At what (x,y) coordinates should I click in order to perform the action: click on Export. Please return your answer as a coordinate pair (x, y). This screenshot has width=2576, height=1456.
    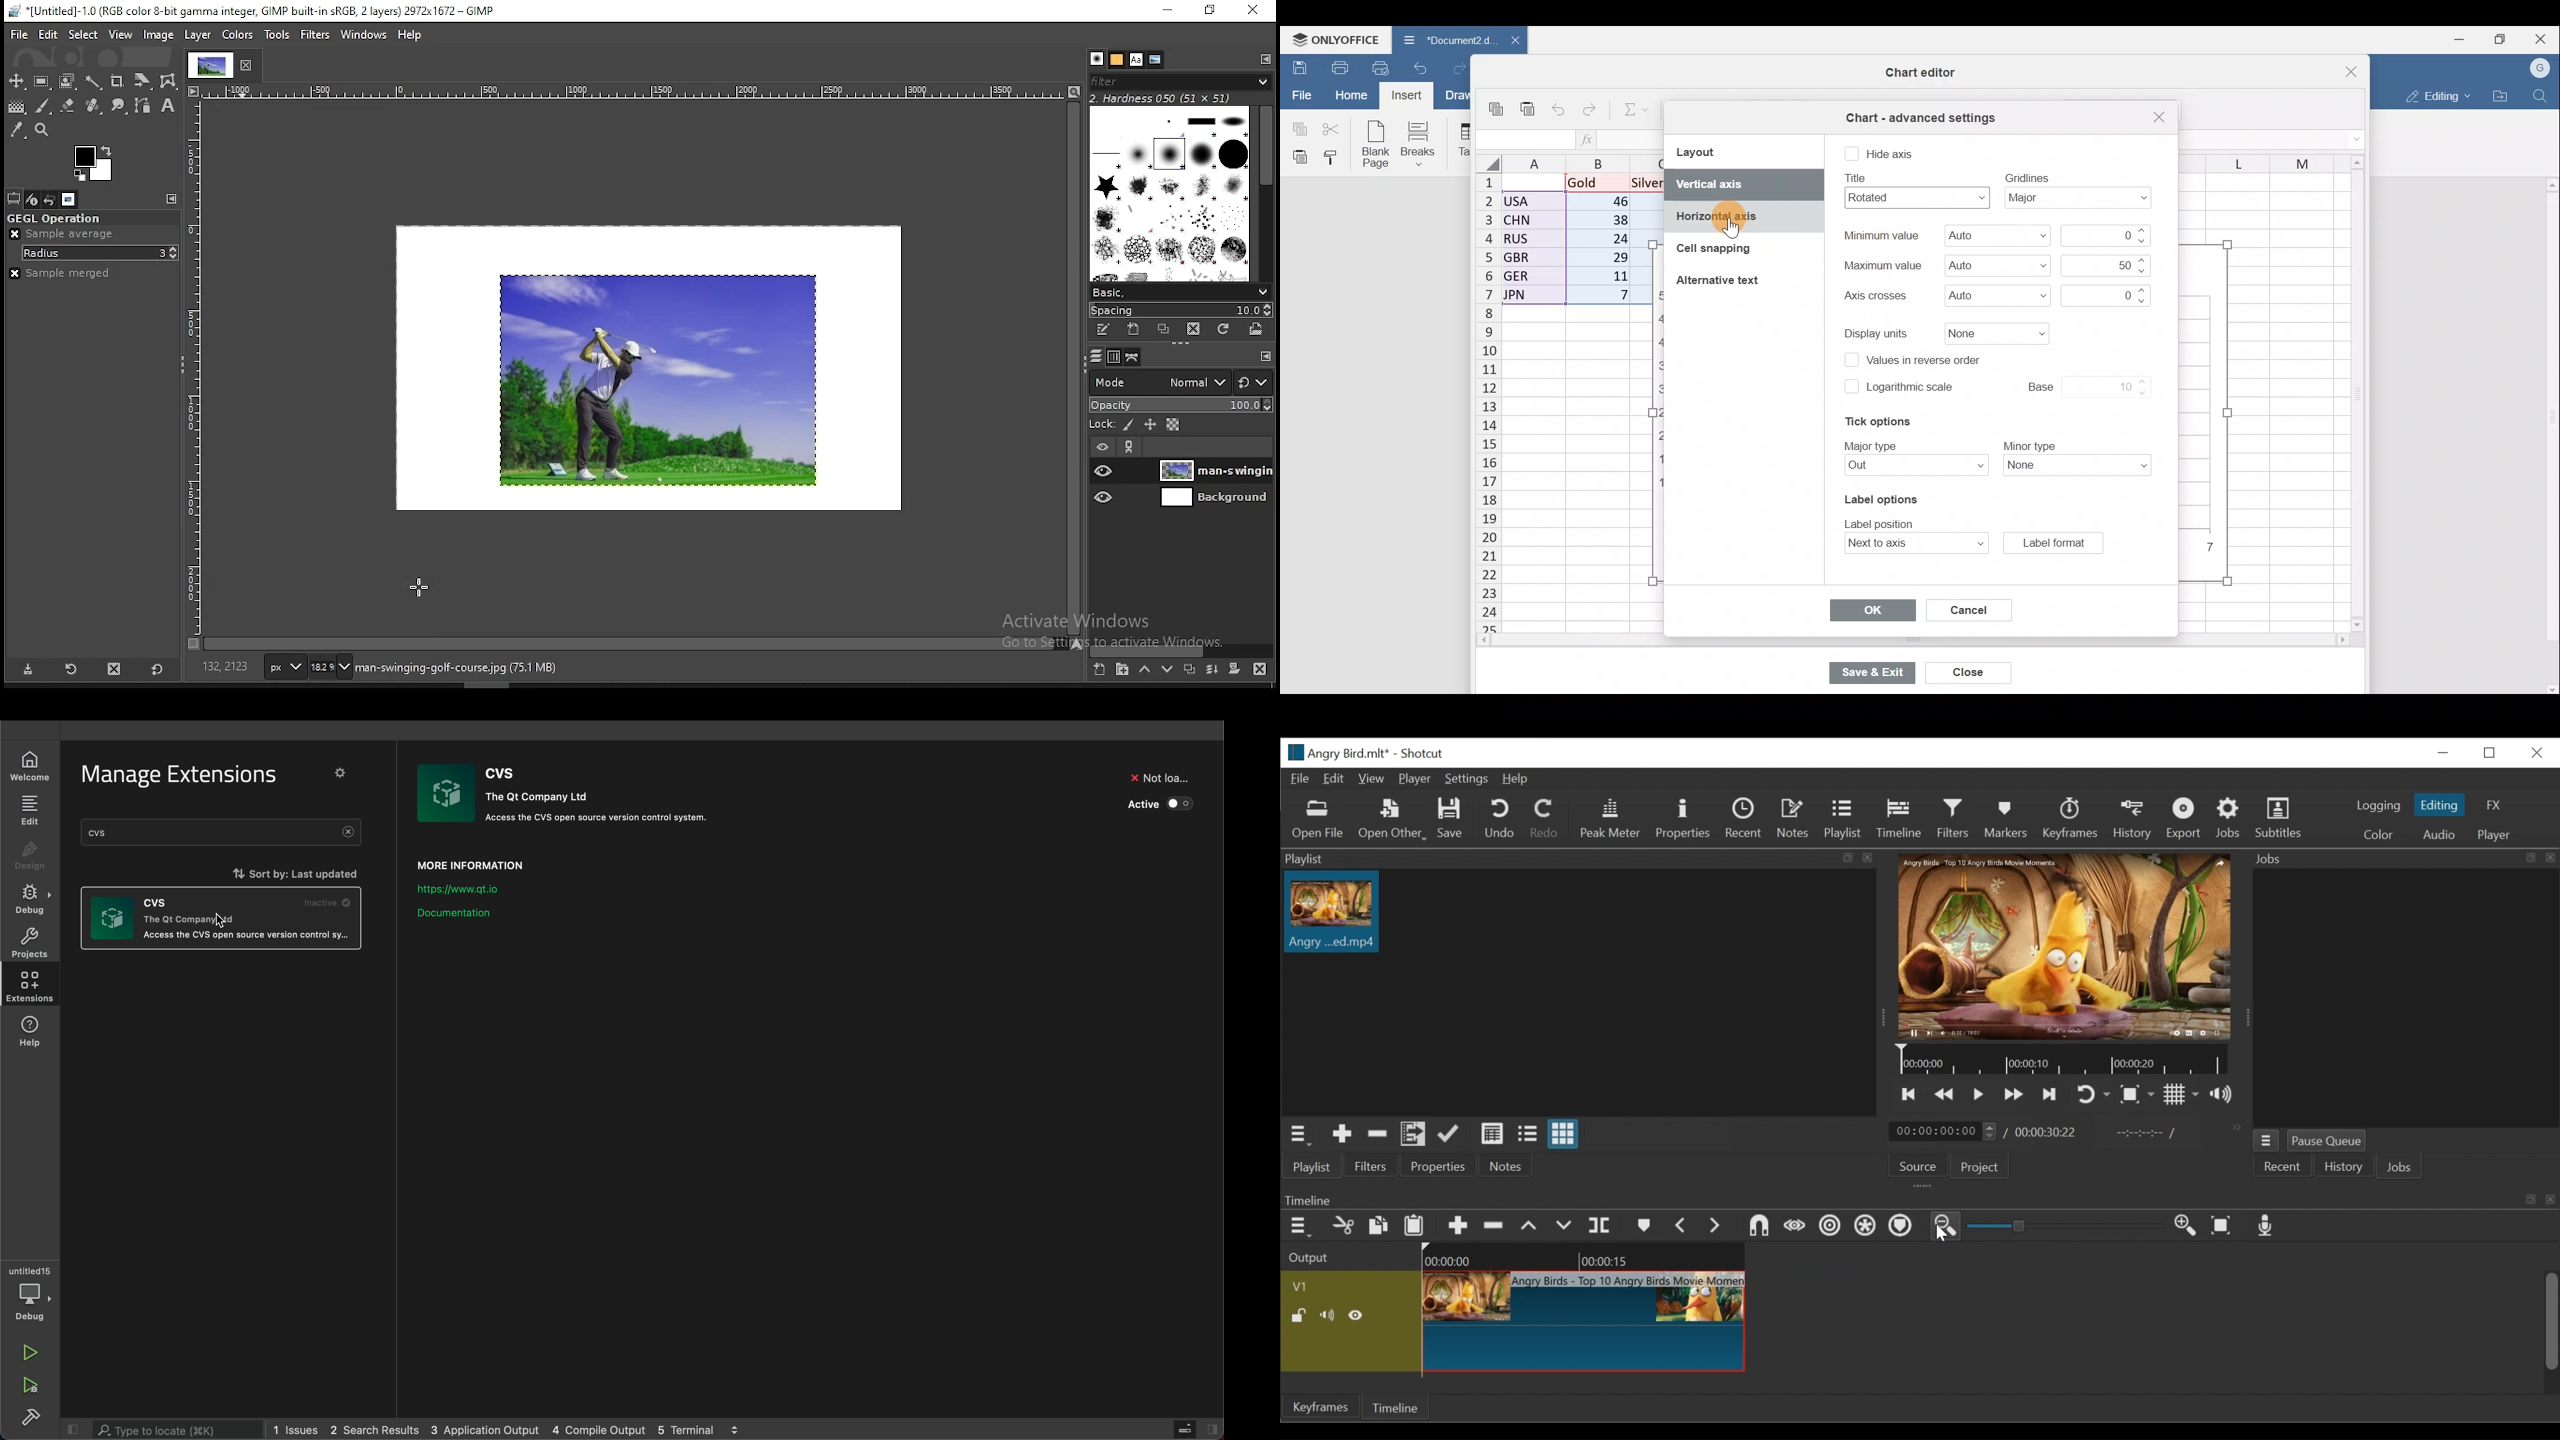
    Looking at the image, I should click on (2183, 818).